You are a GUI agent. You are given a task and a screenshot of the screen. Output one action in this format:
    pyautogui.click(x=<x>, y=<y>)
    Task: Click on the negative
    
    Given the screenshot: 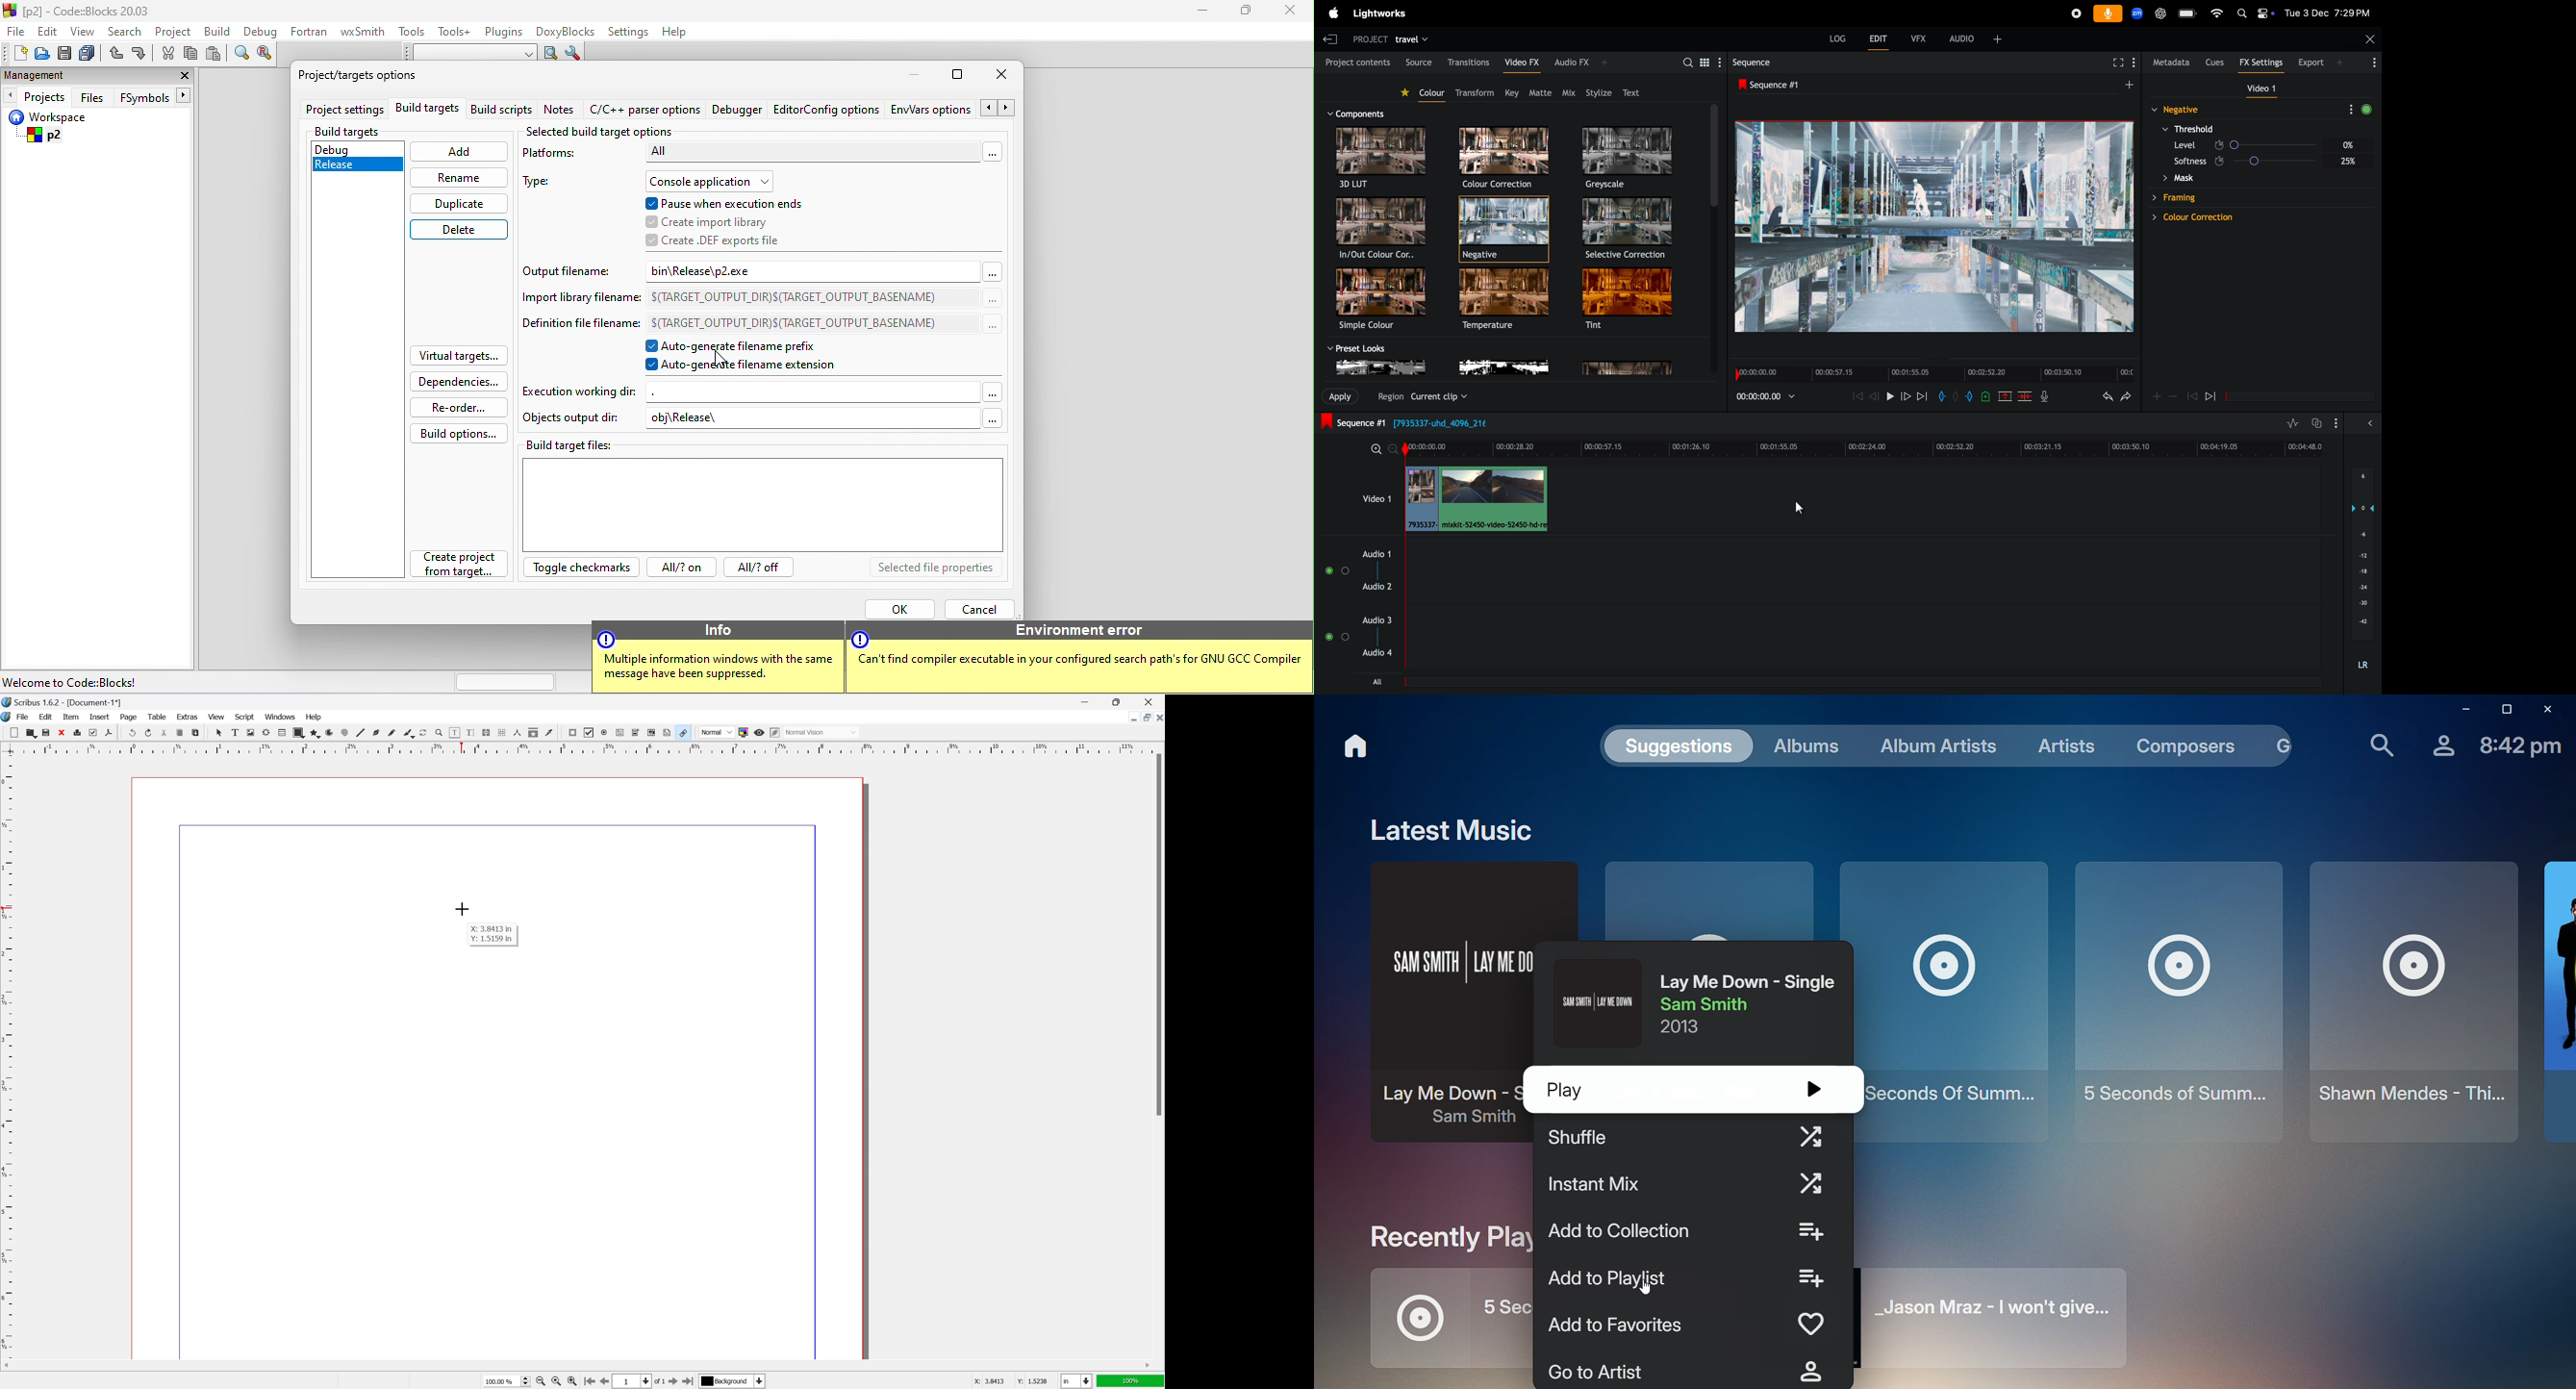 What is the action you would take?
    pyautogui.click(x=1505, y=231)
    